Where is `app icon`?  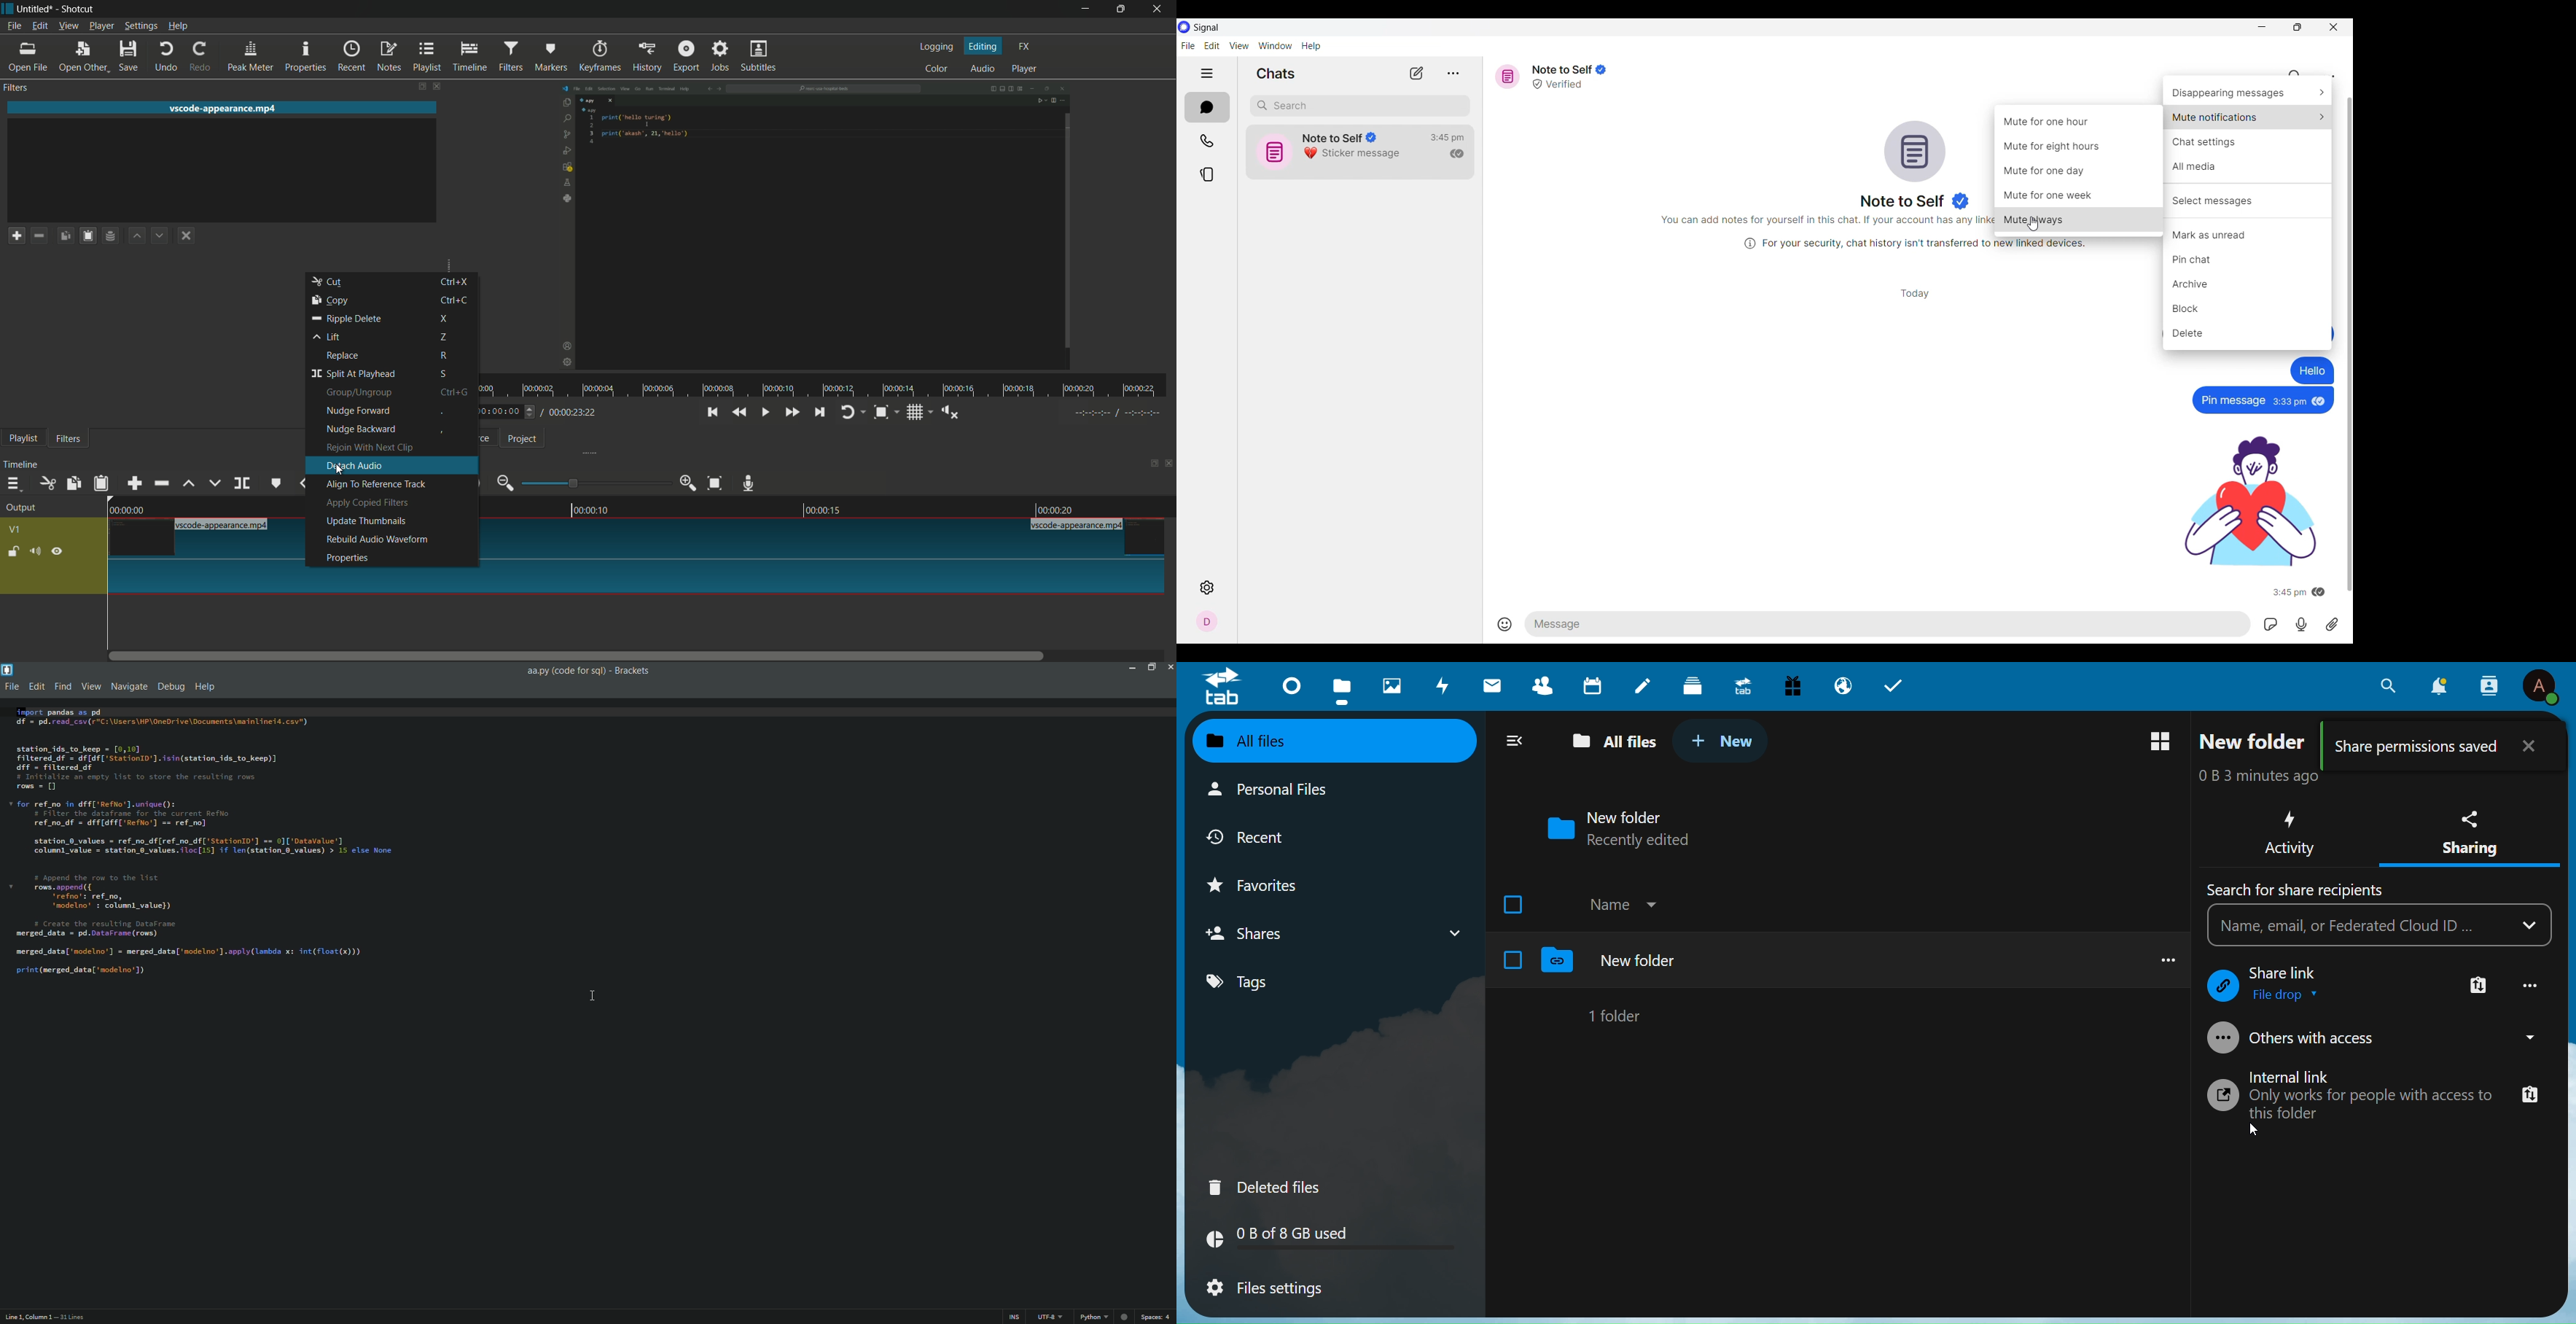 app icon is located at coordinates (7, 8).